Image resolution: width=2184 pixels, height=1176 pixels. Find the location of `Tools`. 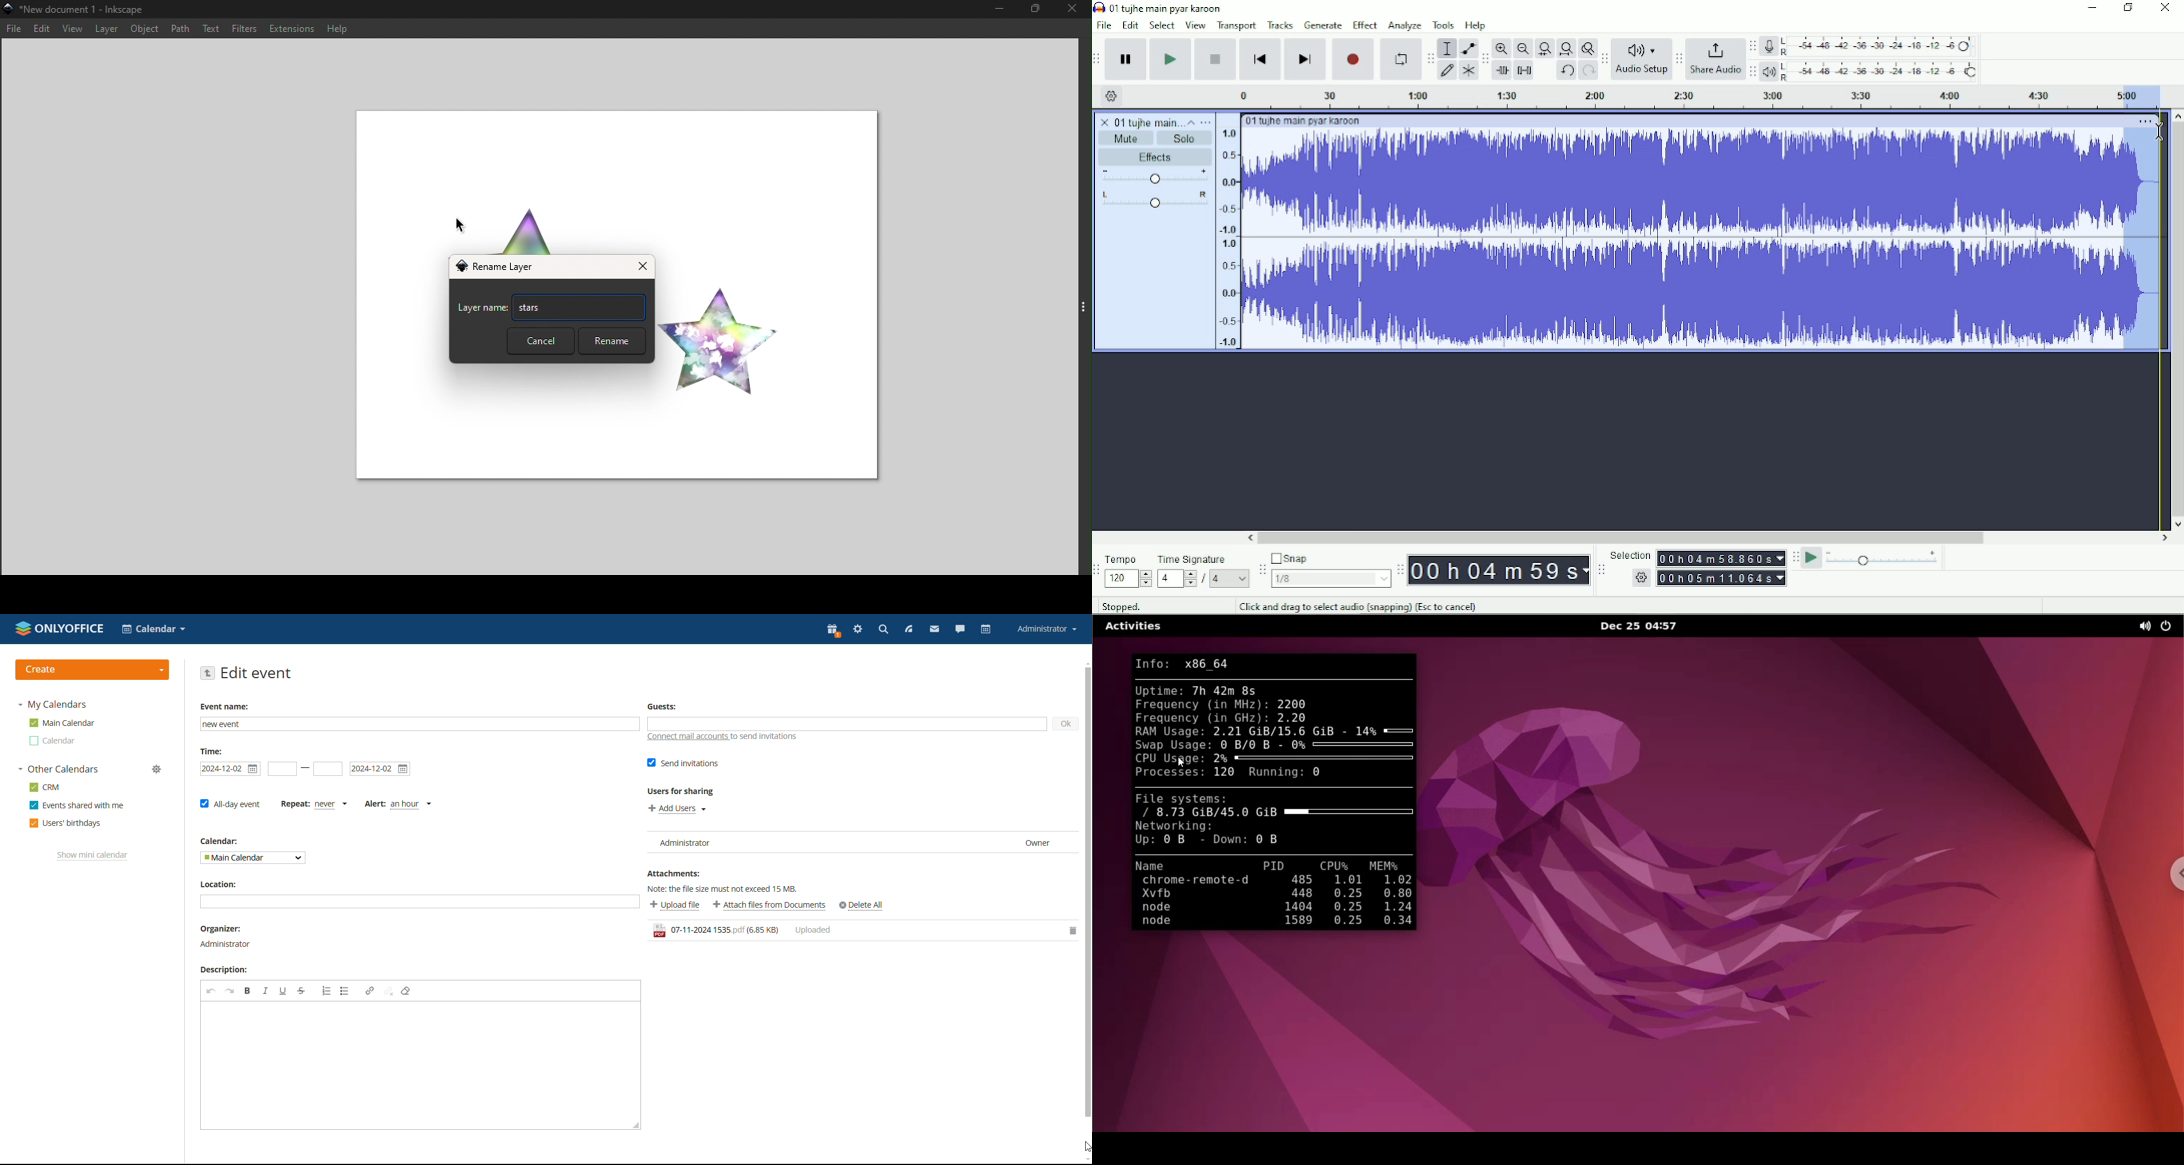

Tools is located at coordinates (1445, 25).